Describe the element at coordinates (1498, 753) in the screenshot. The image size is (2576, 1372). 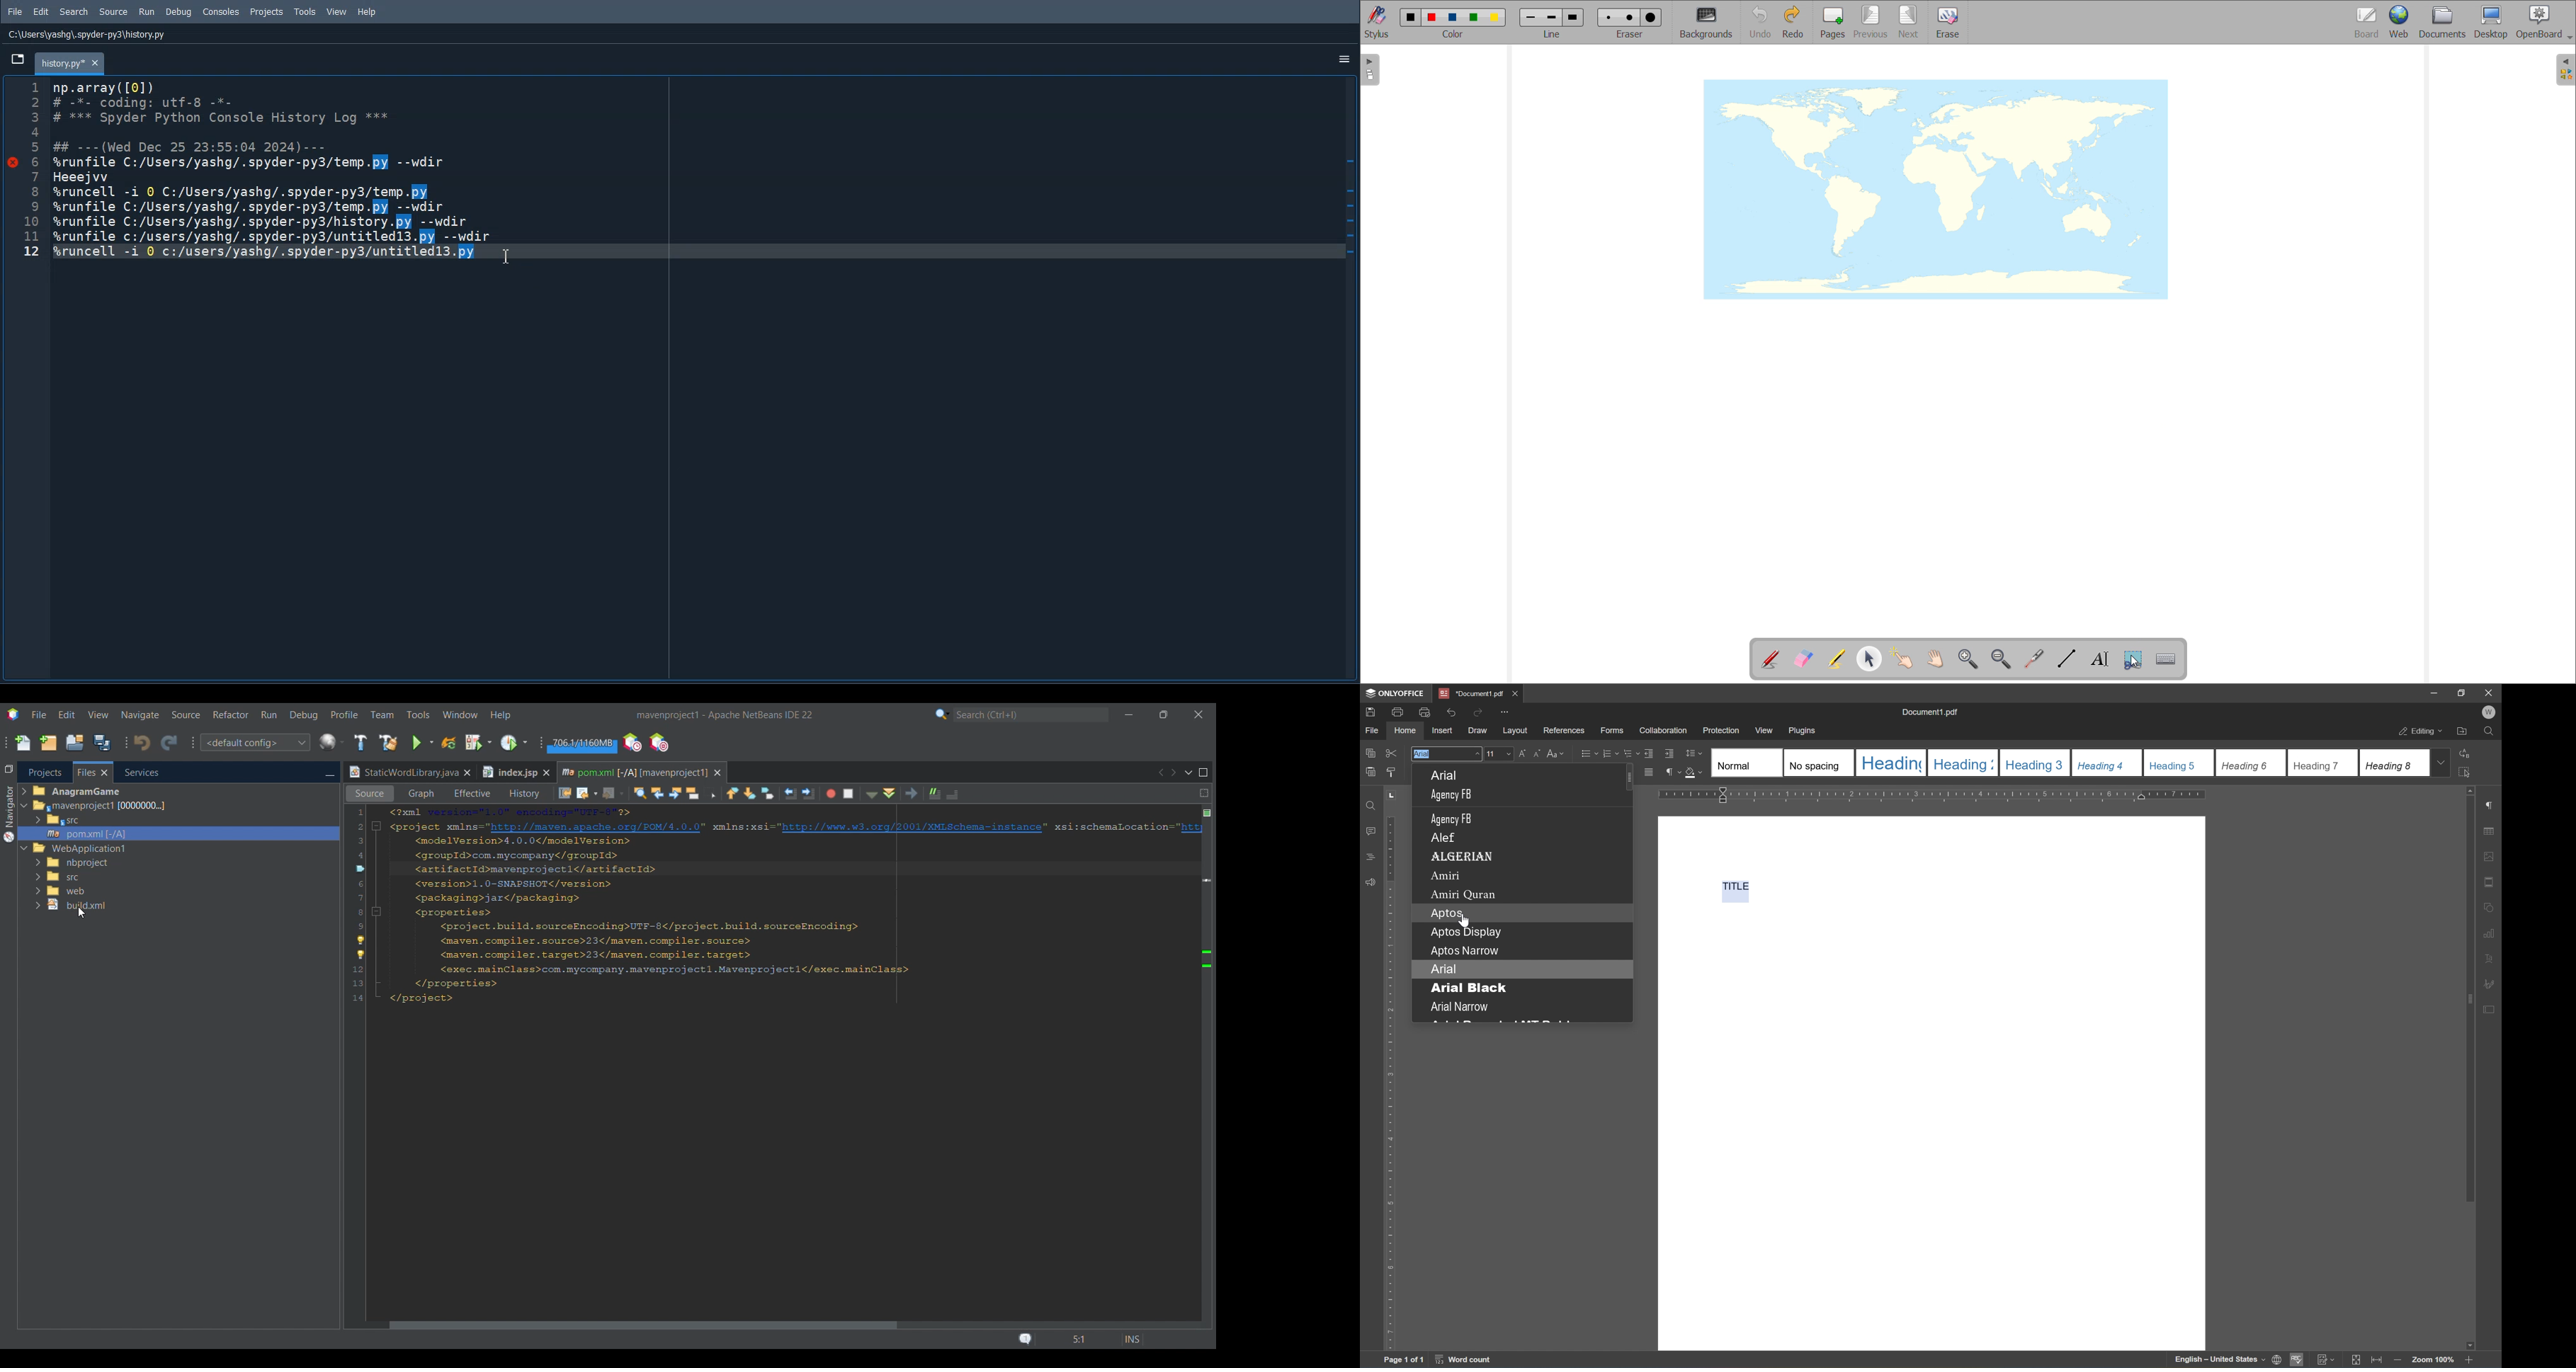
I see `11` at that location.